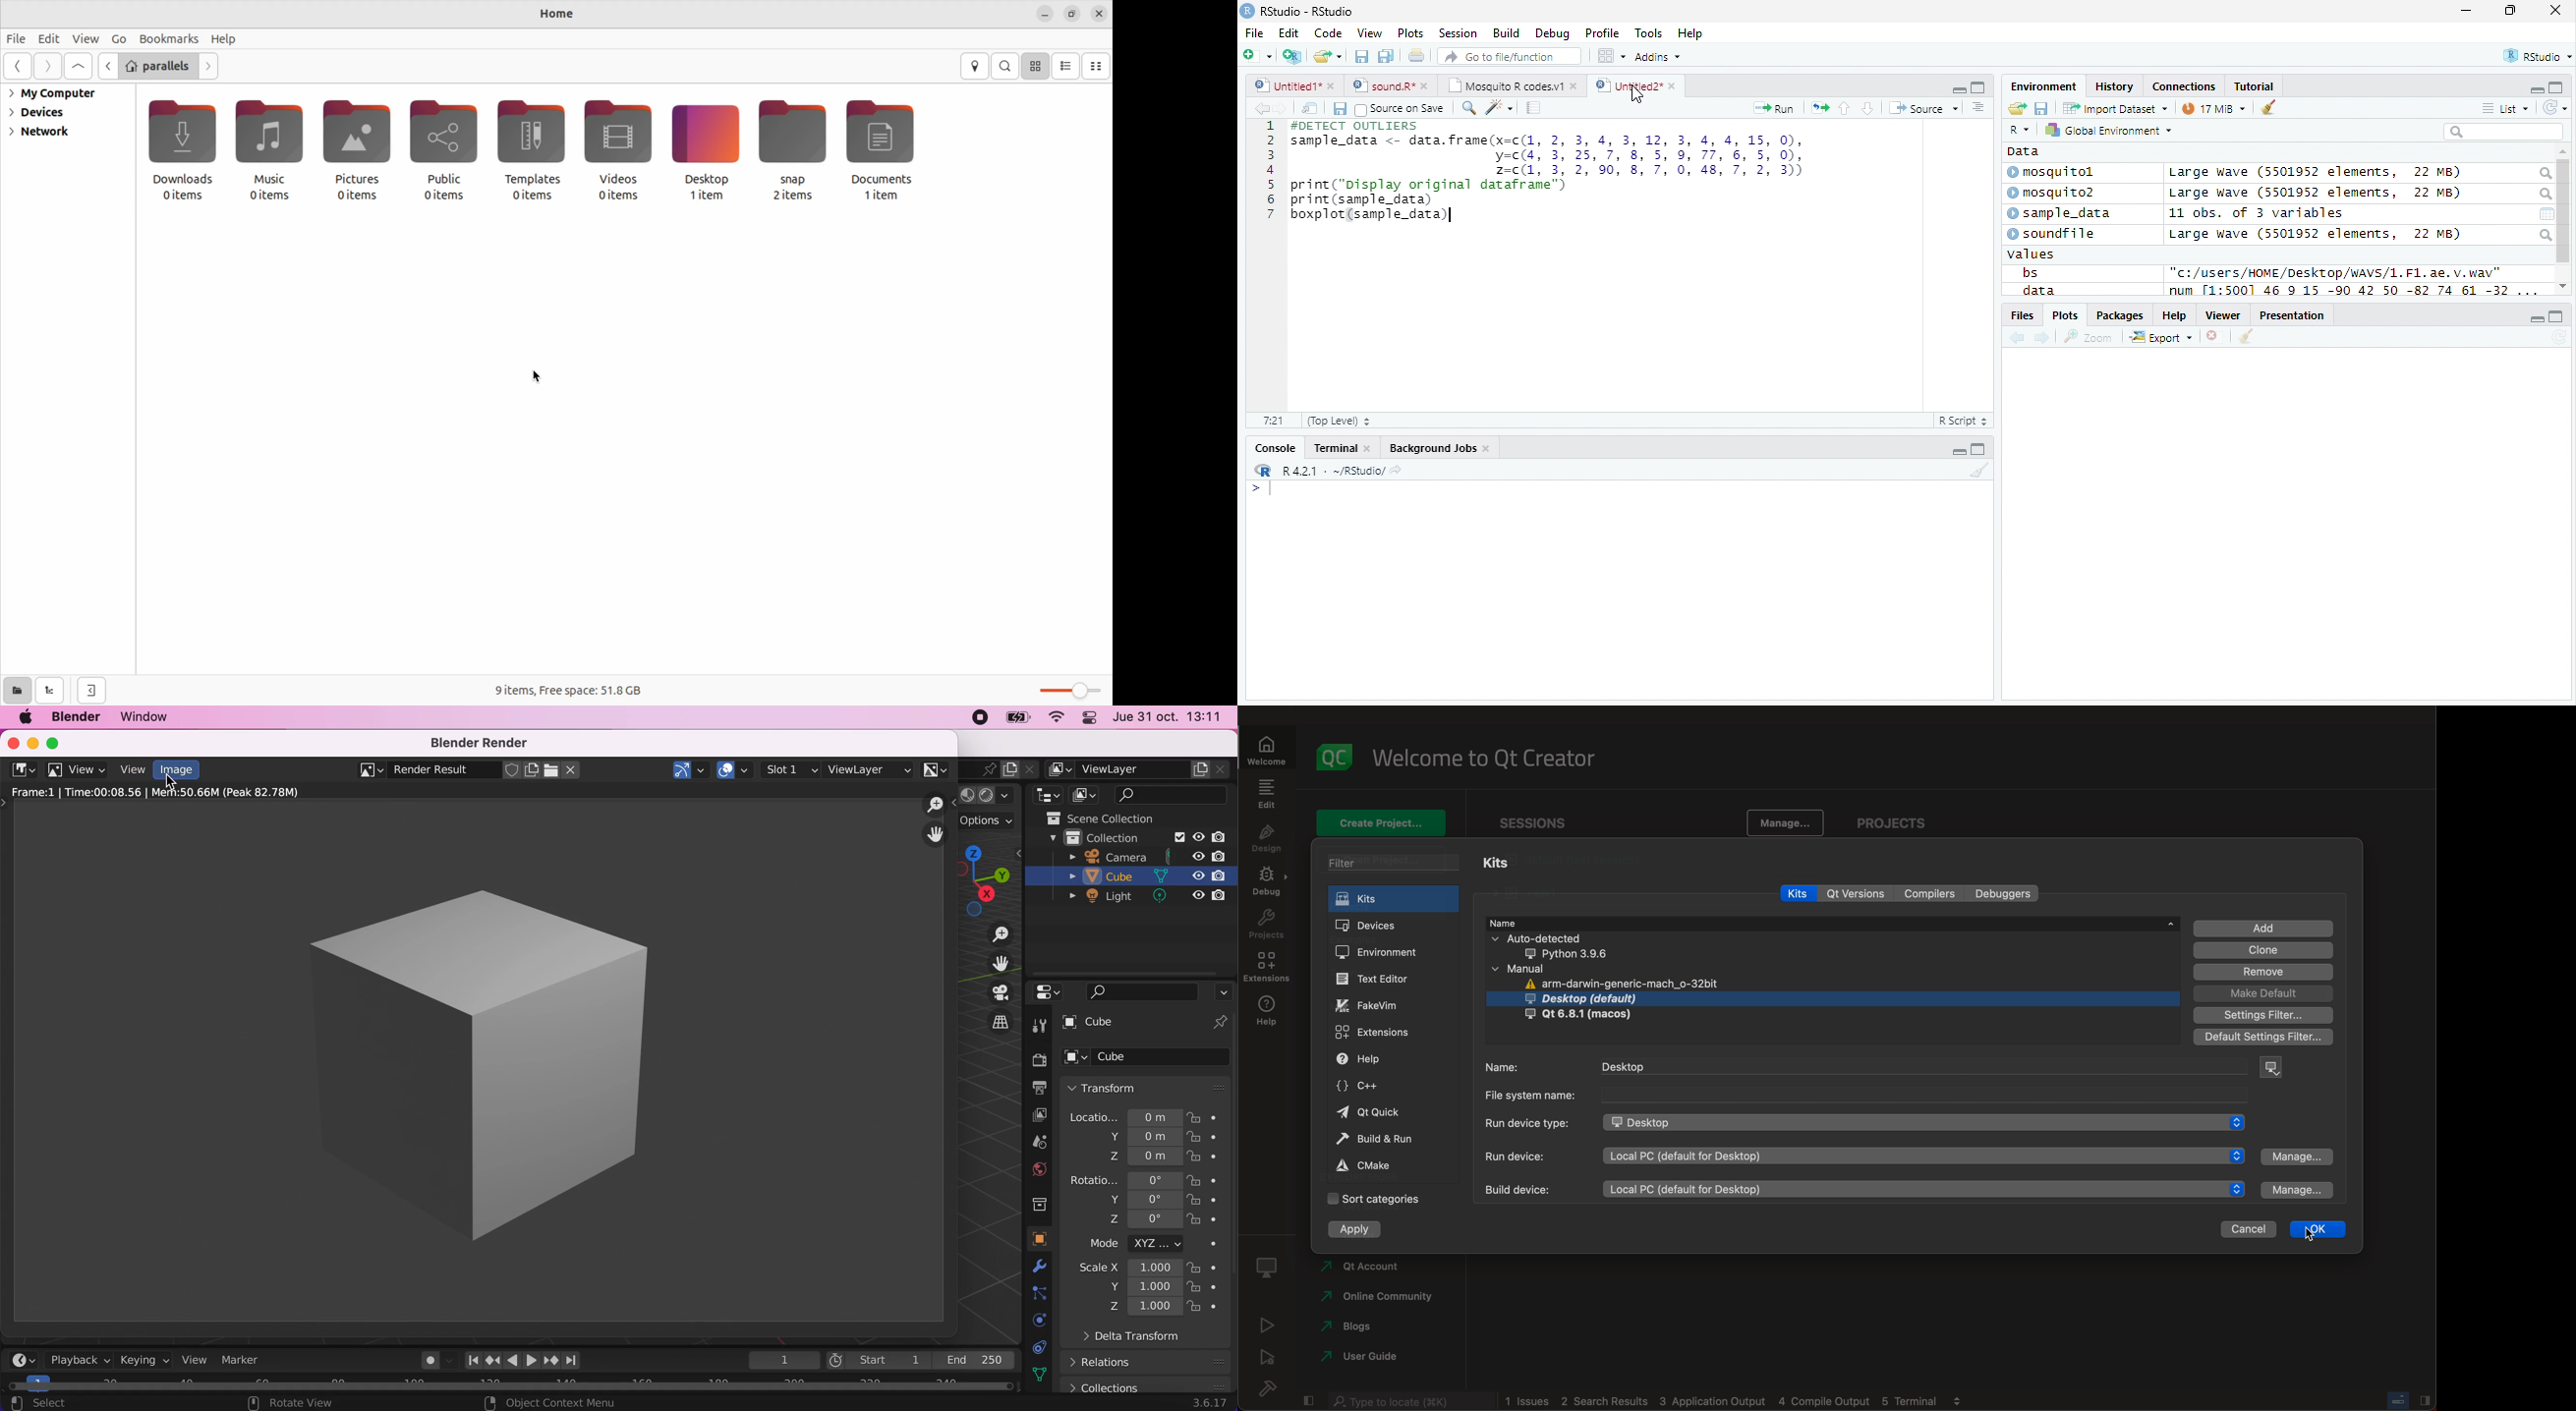 The width and height of the screenshot is (2576, 1428). Describe the element at coordinates (2004, 894) in the screenshot. I see `debuggers` at that location.